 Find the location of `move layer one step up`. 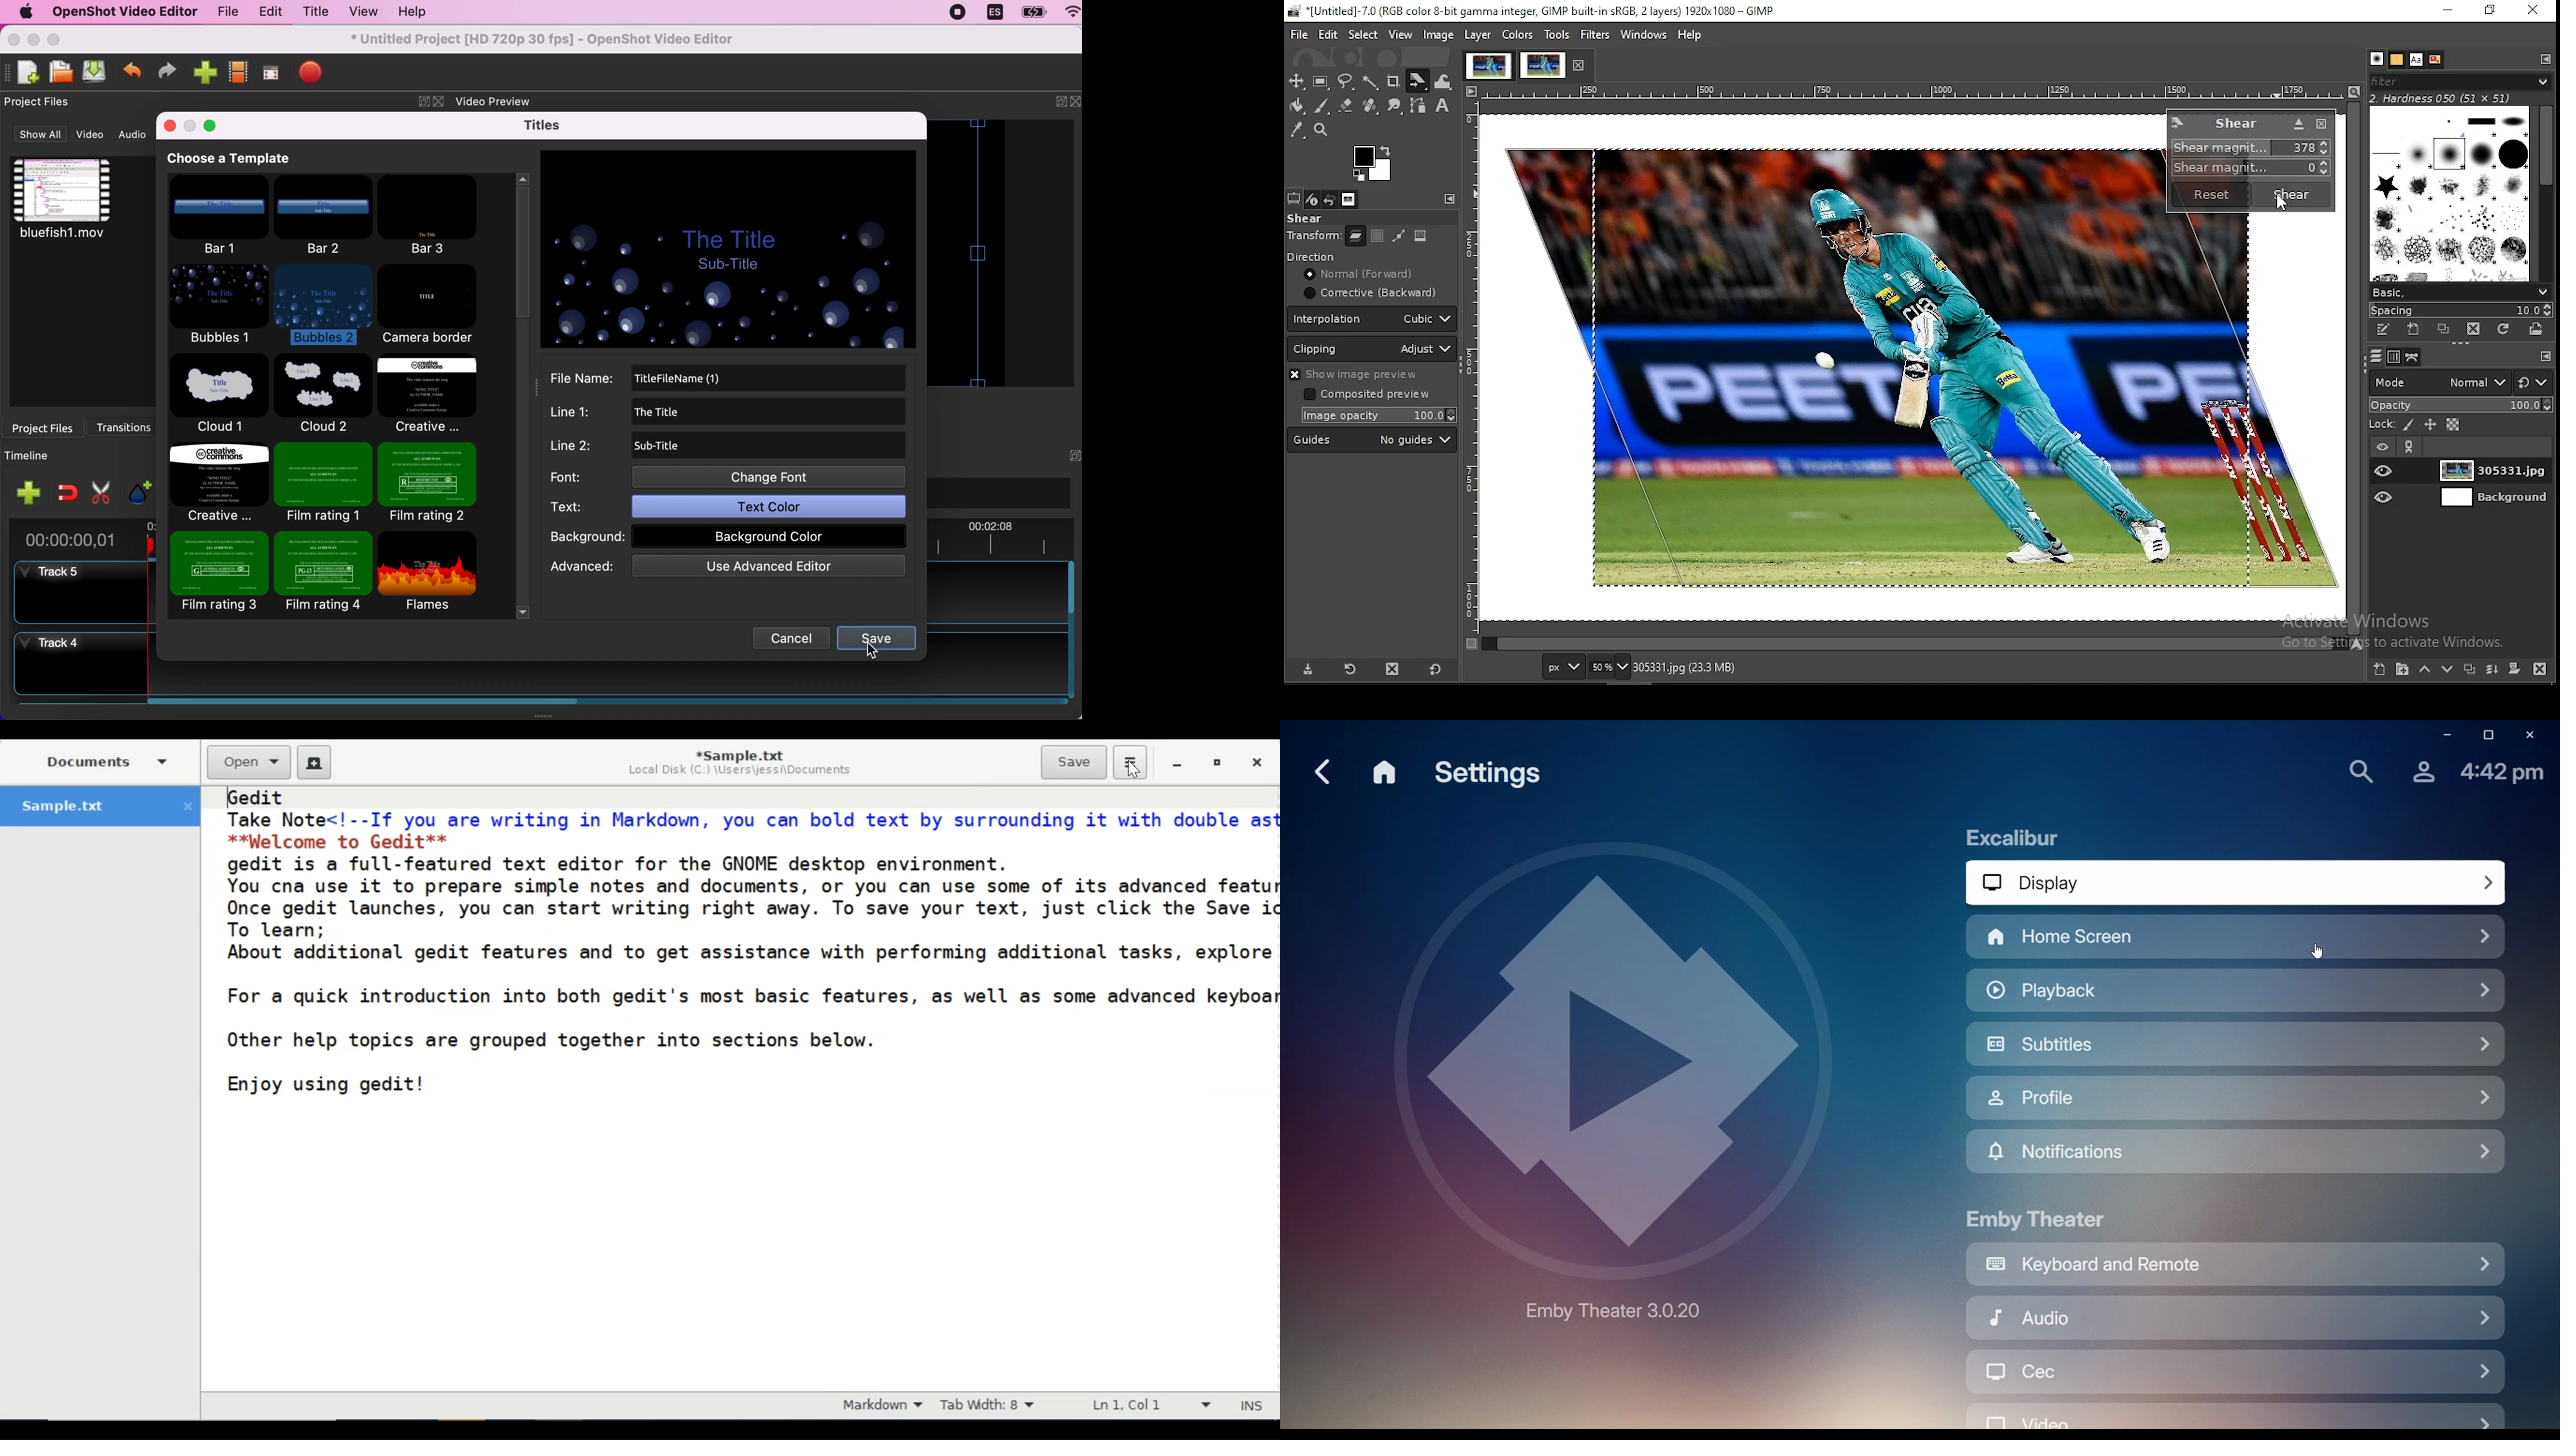

move layer one step up is located at coordinates (2423, 669).